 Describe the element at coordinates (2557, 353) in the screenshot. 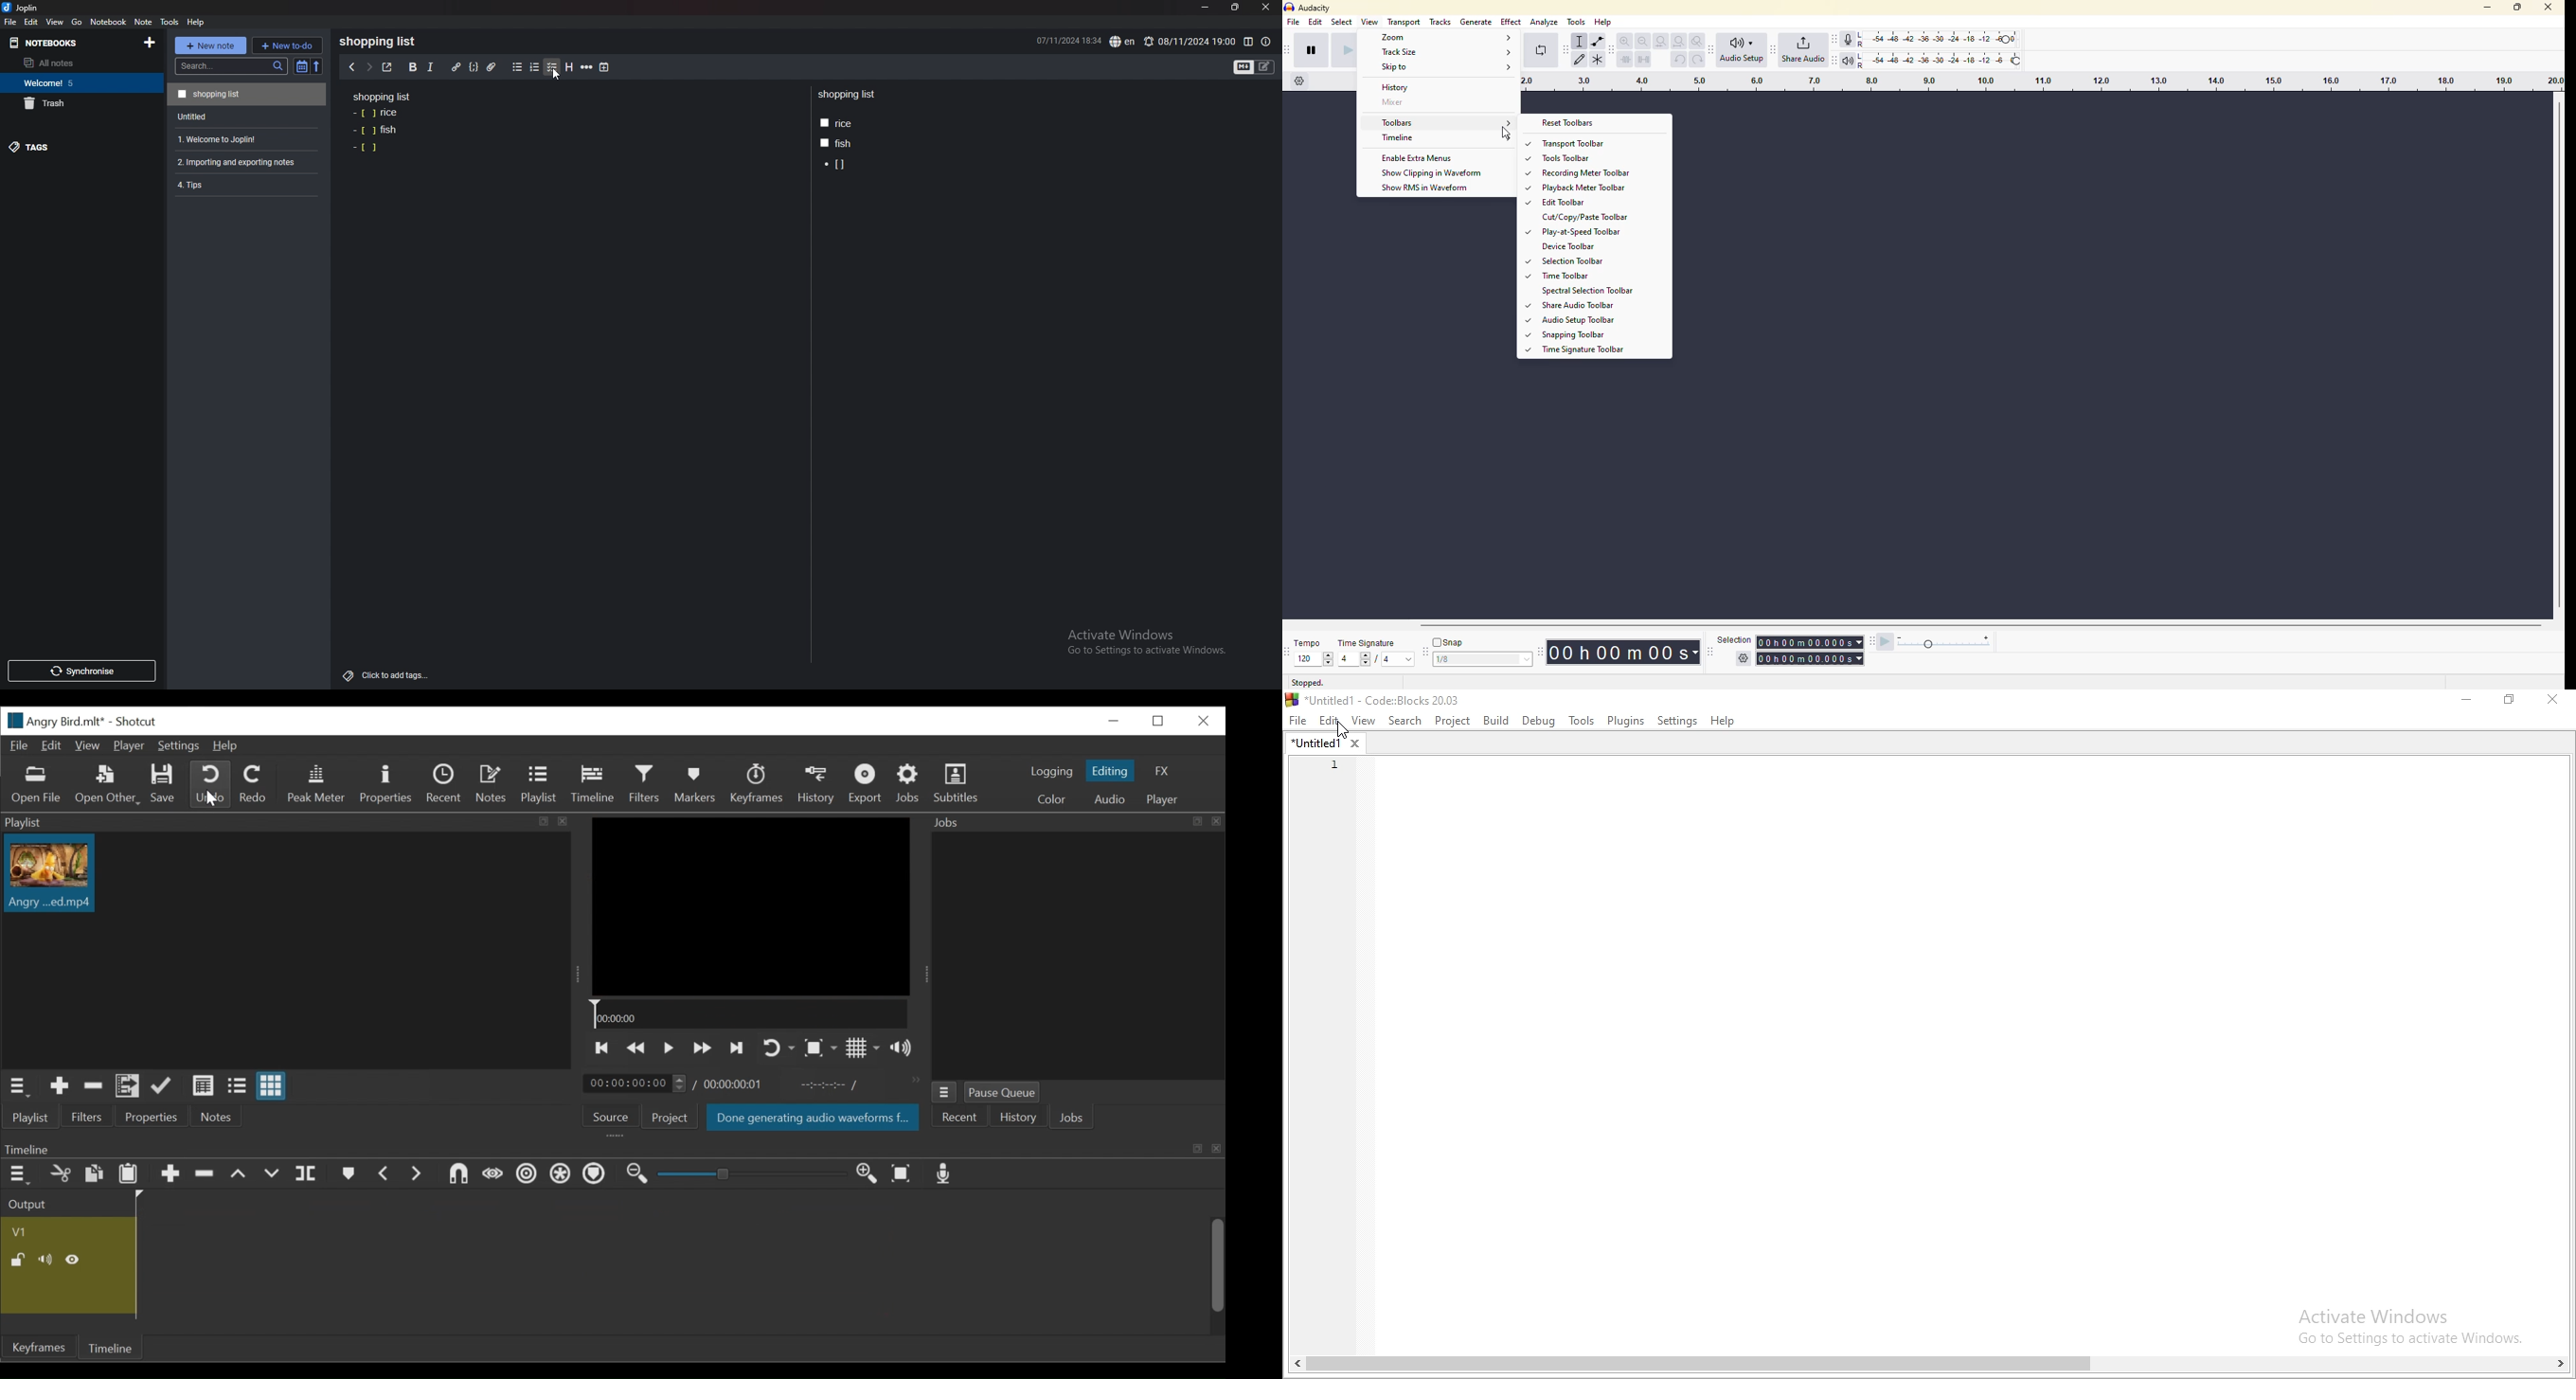

I see `Vertical Scrollbar` at that location.